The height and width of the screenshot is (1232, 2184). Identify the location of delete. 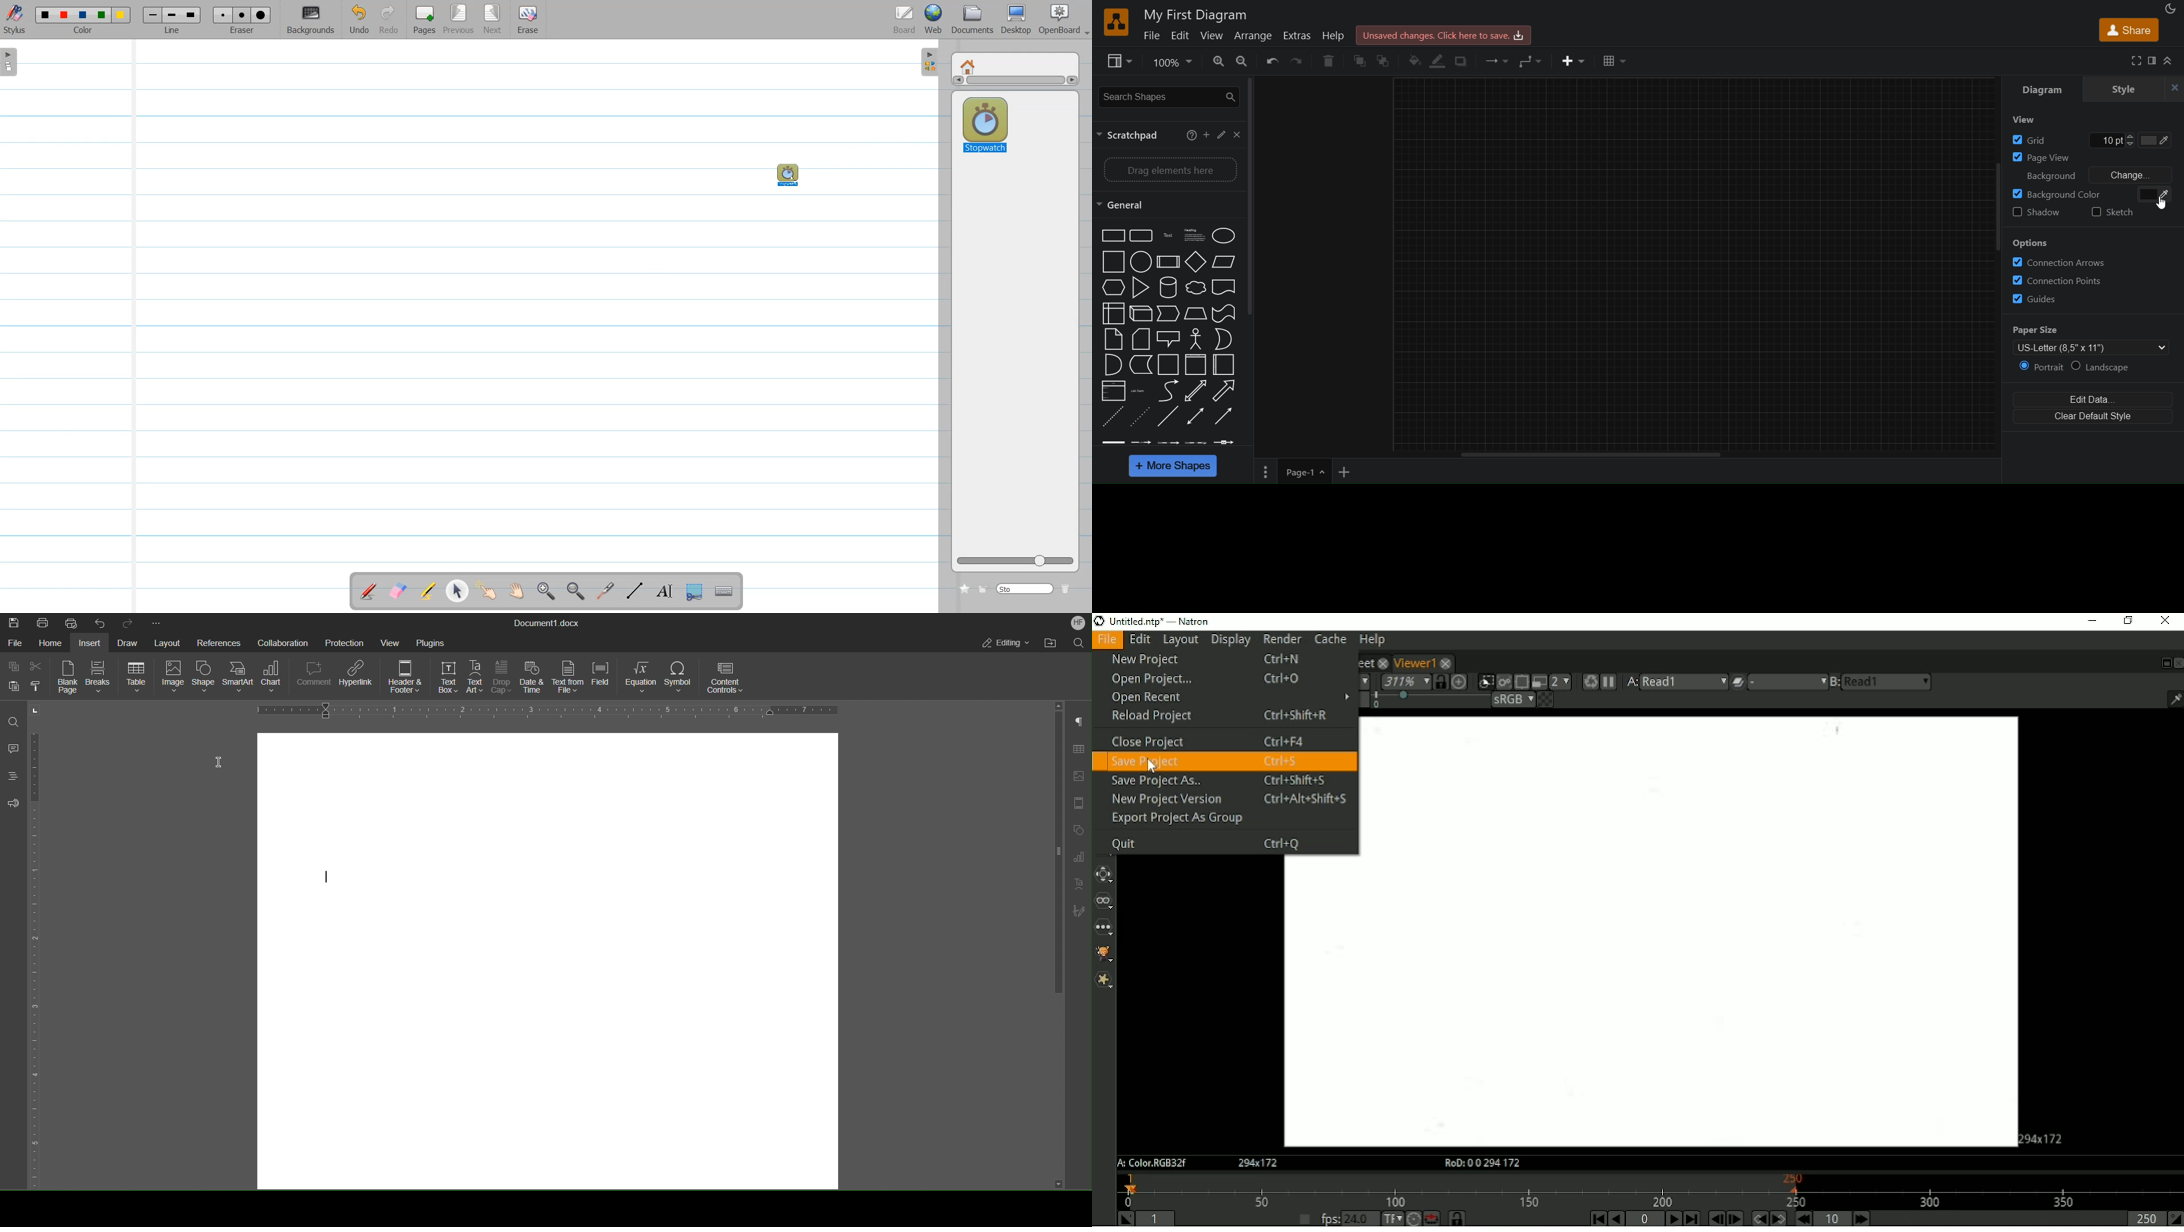
(1328, 62).